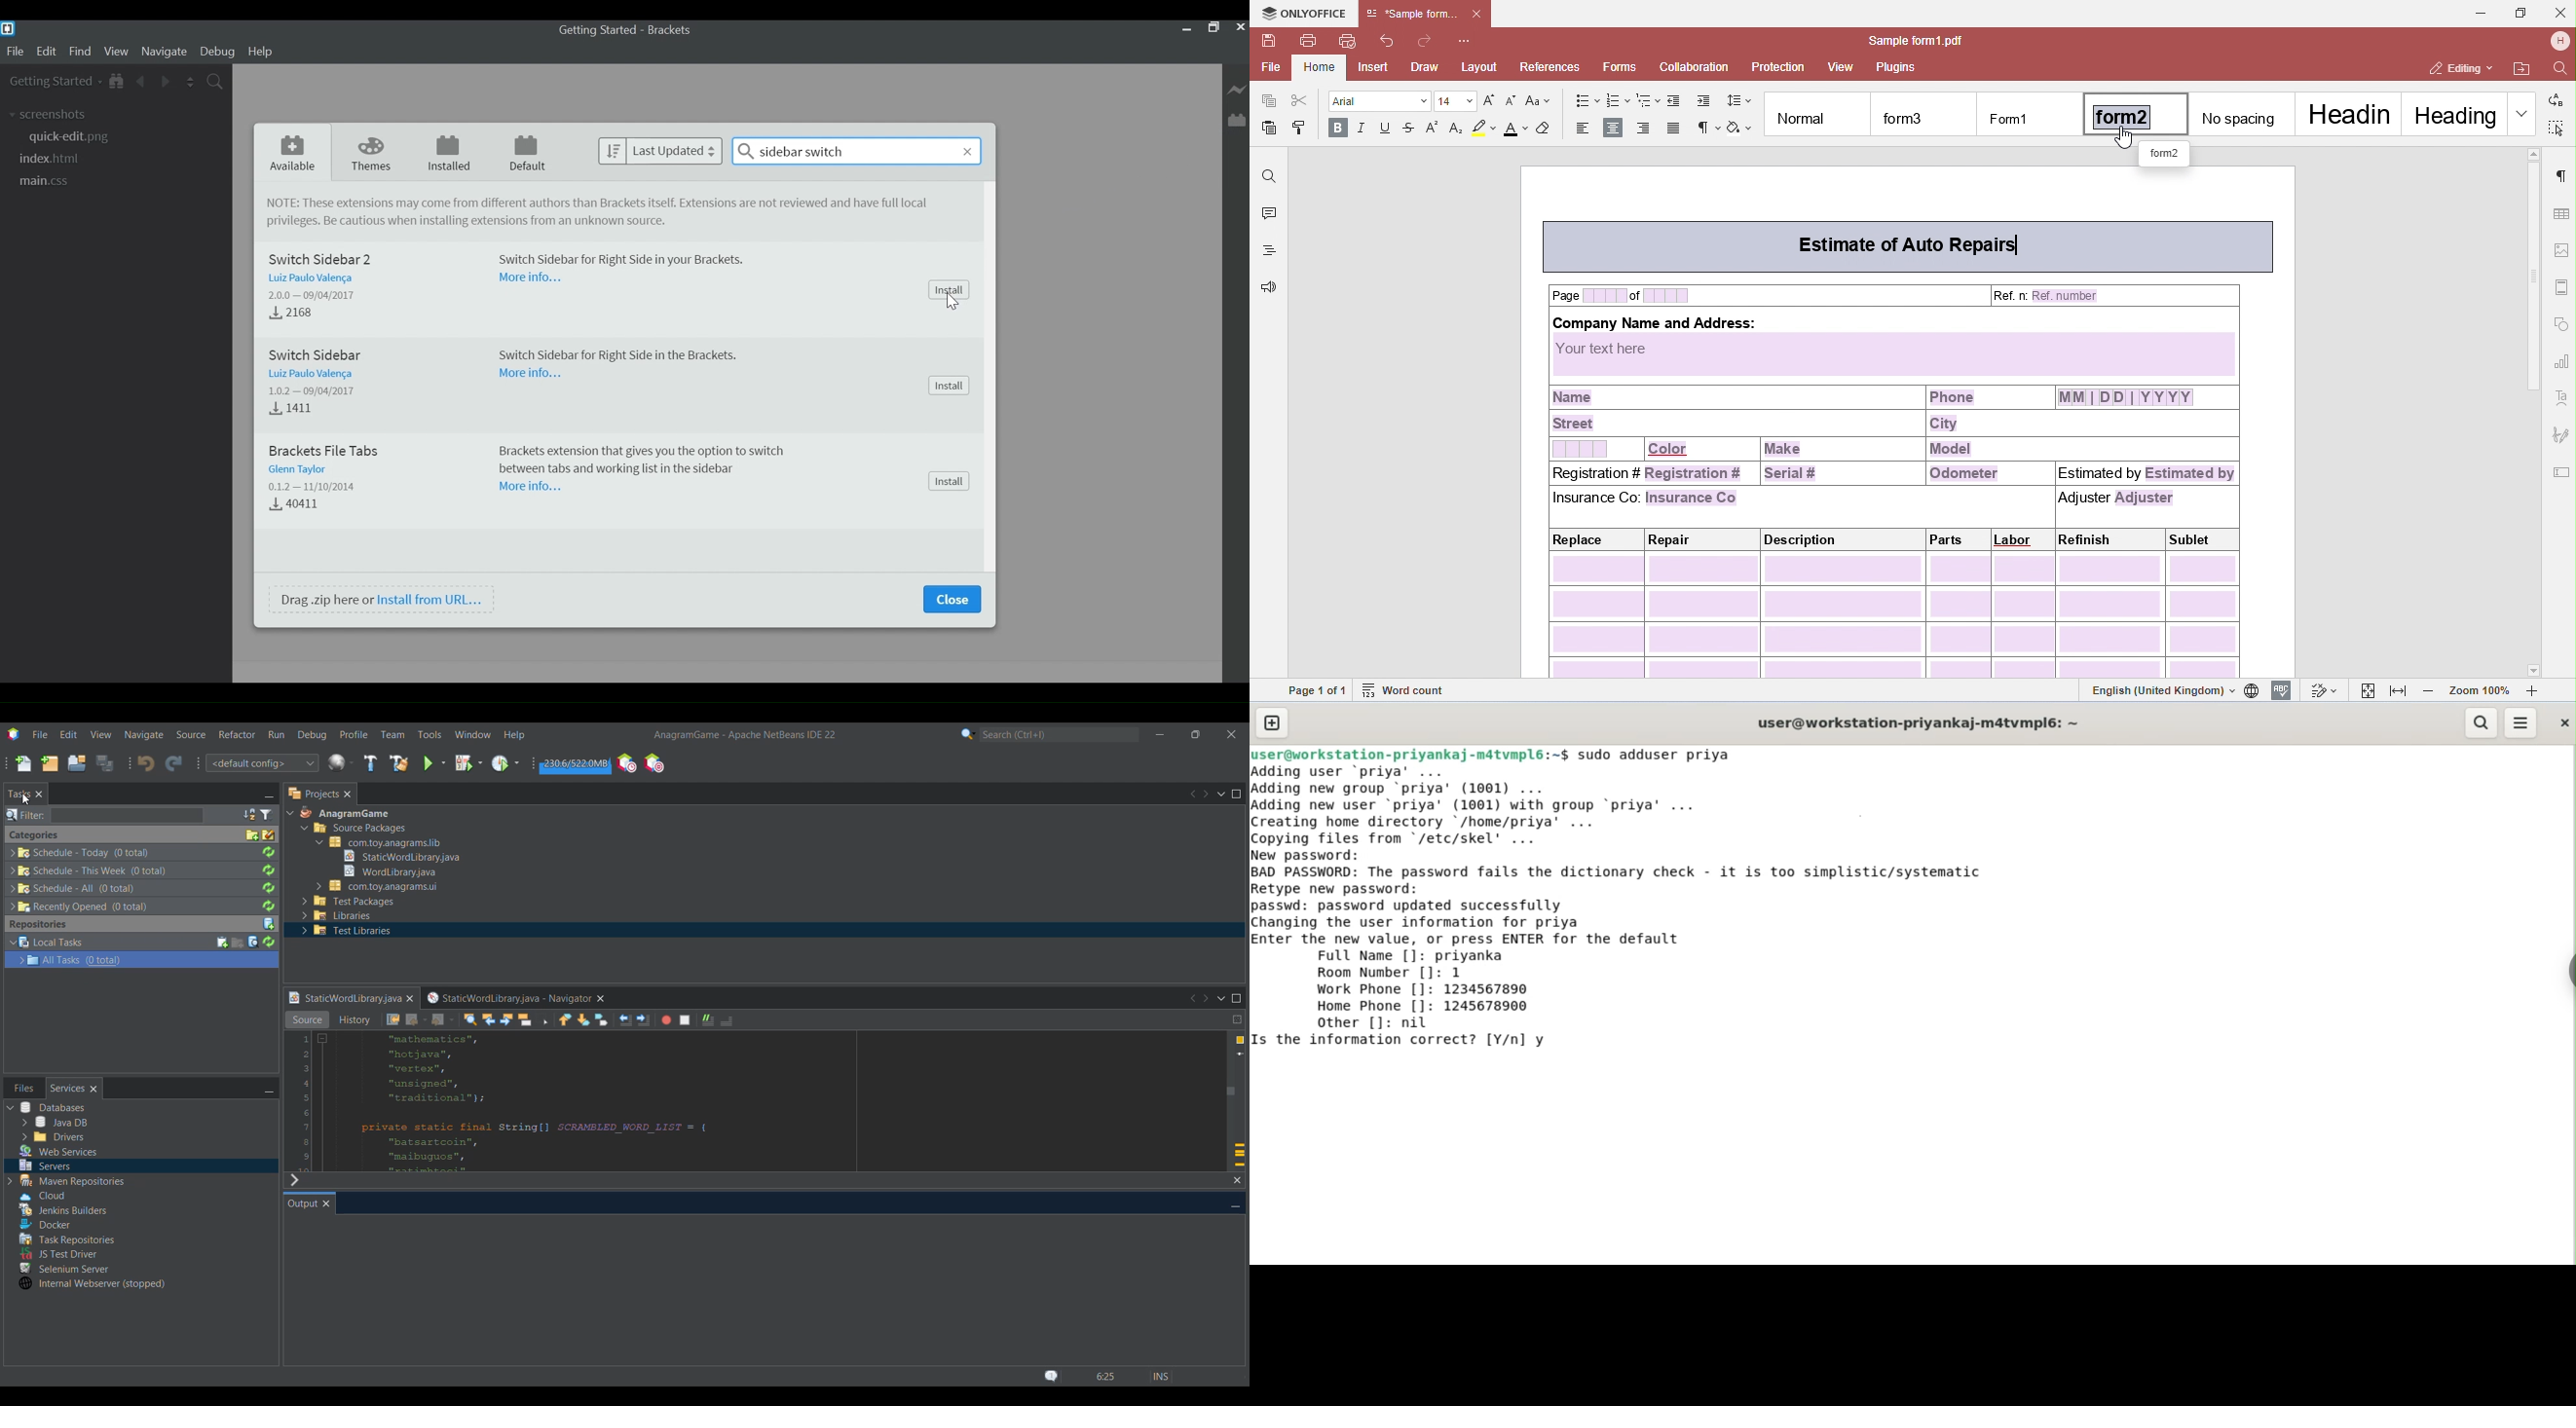 The height and width of the screenshot is (1428, 2576). Describe the element at coordinates (452, 153) in the screenshot. I see `Installed ` at that location.